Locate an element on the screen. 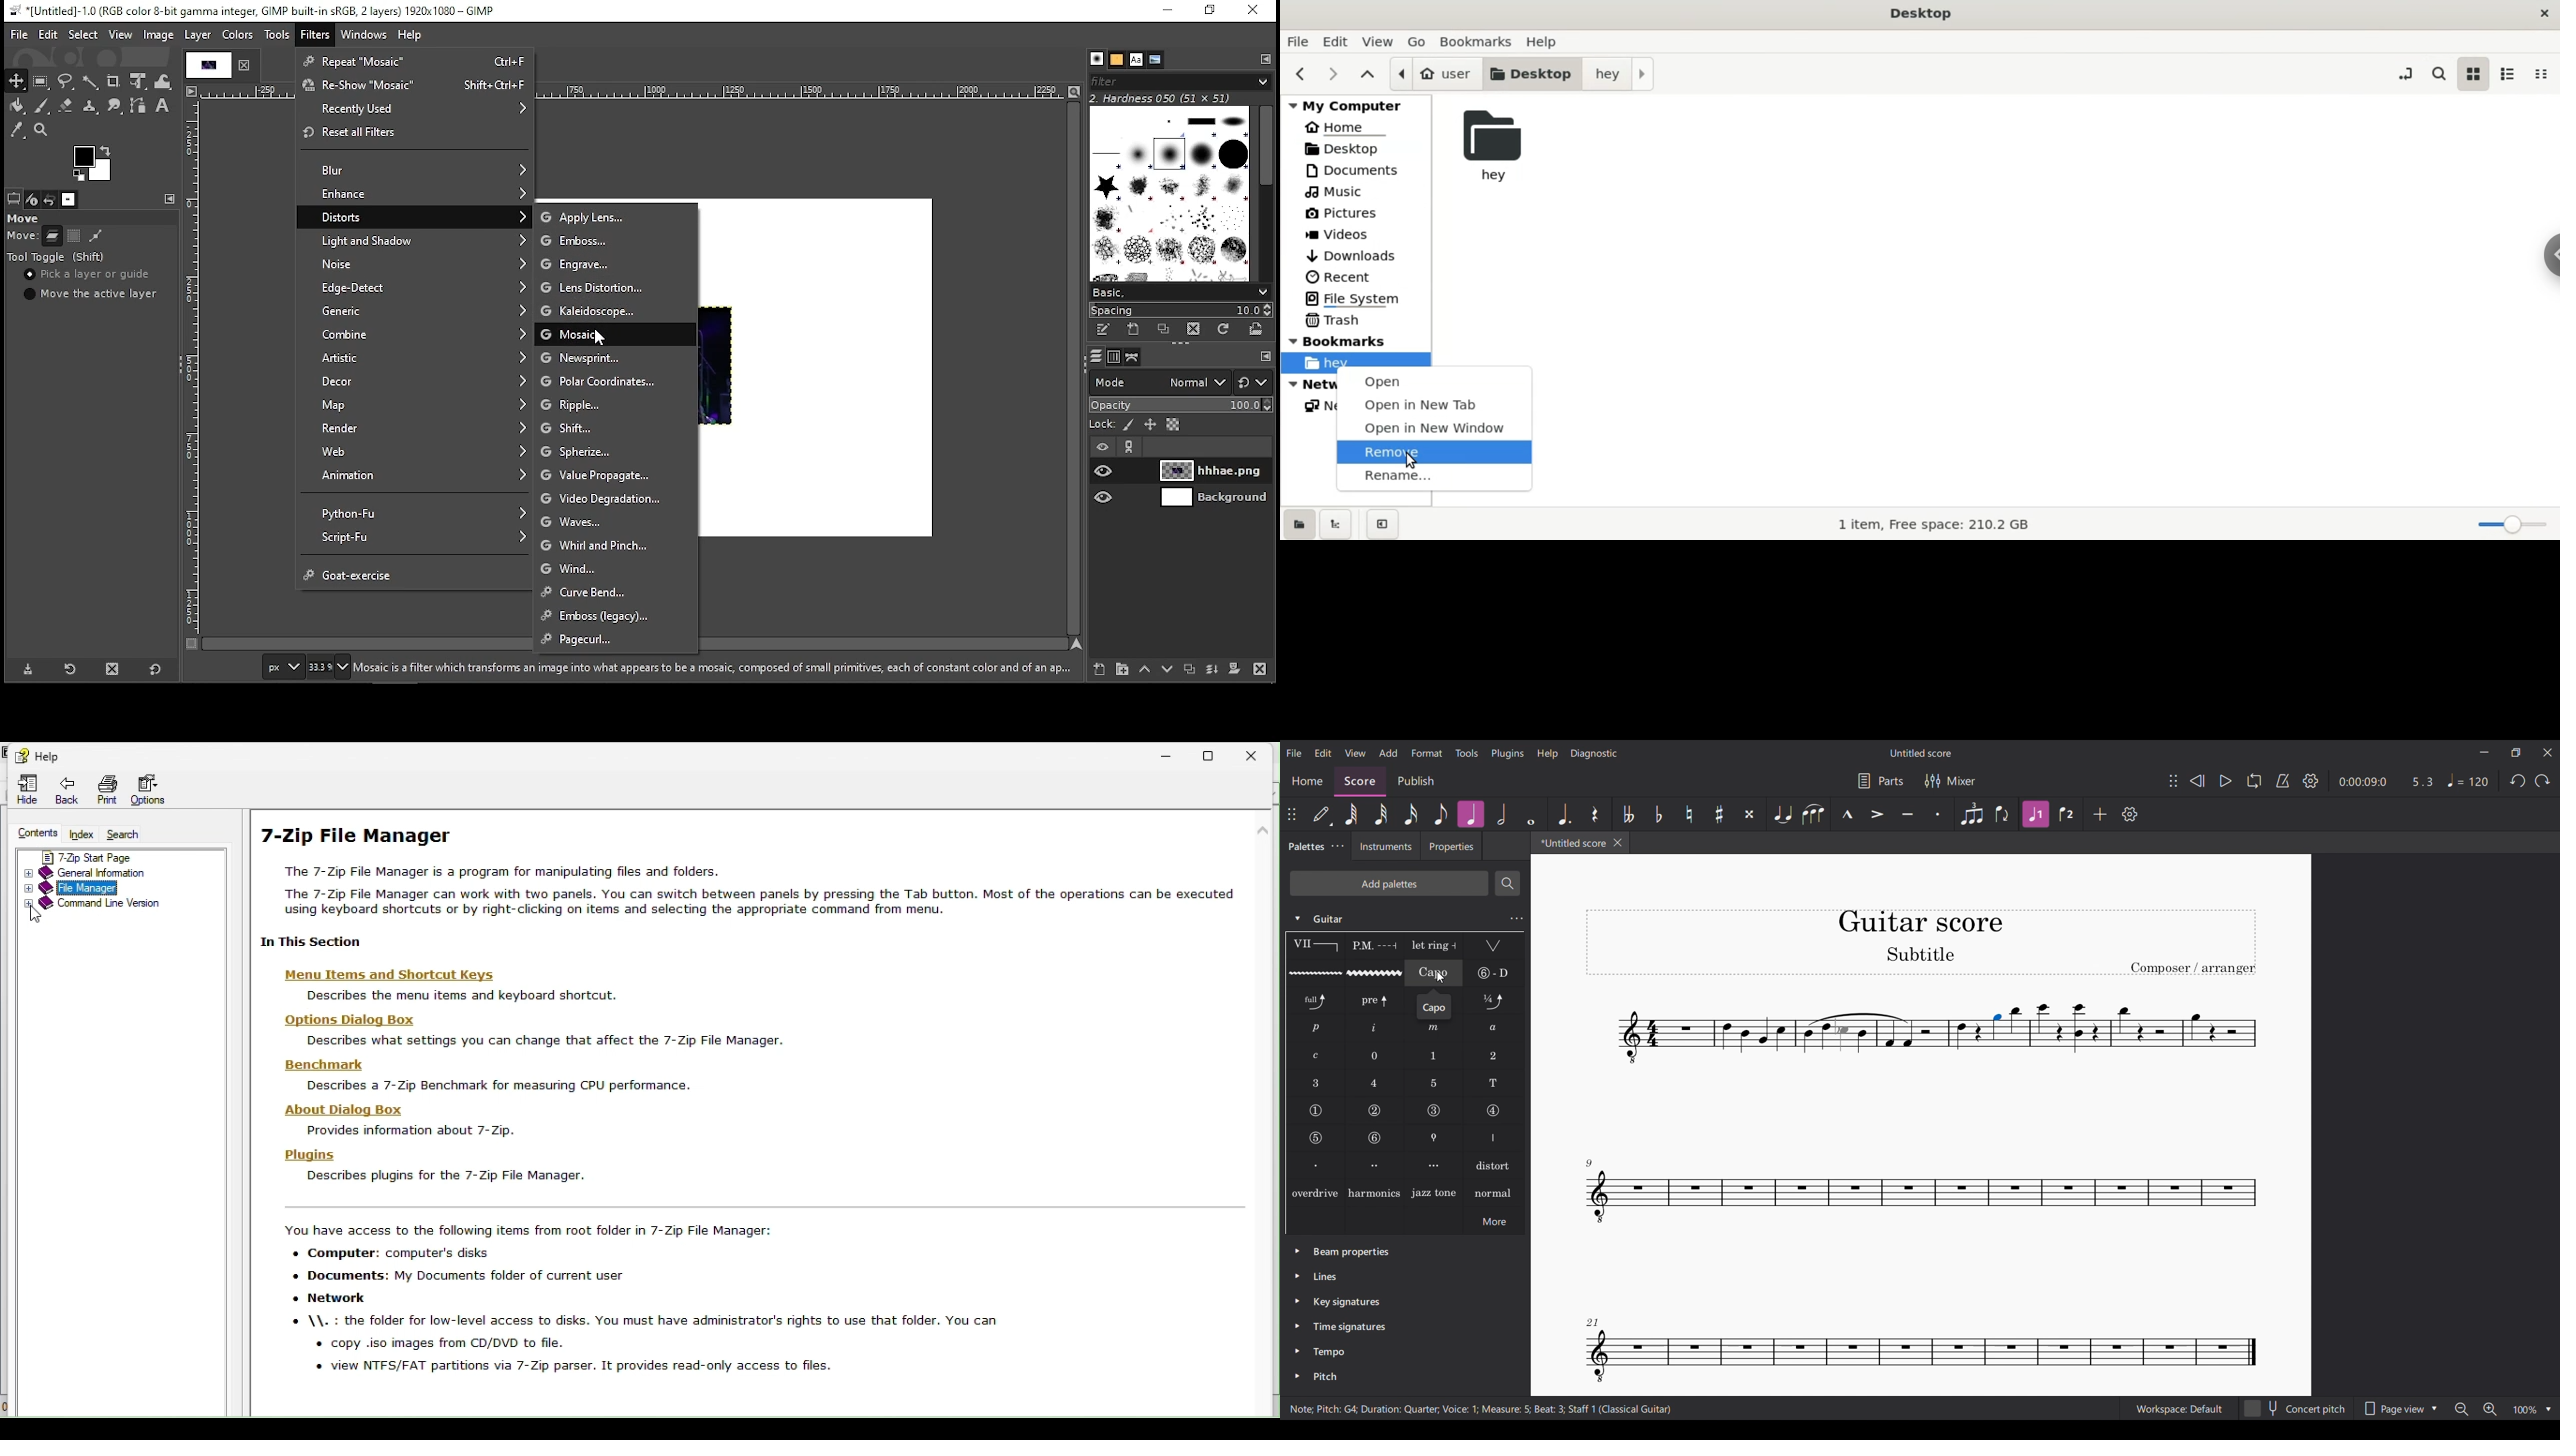 This screenshot has height=1456, width=2576. General information is located at coordinates (95, 874).